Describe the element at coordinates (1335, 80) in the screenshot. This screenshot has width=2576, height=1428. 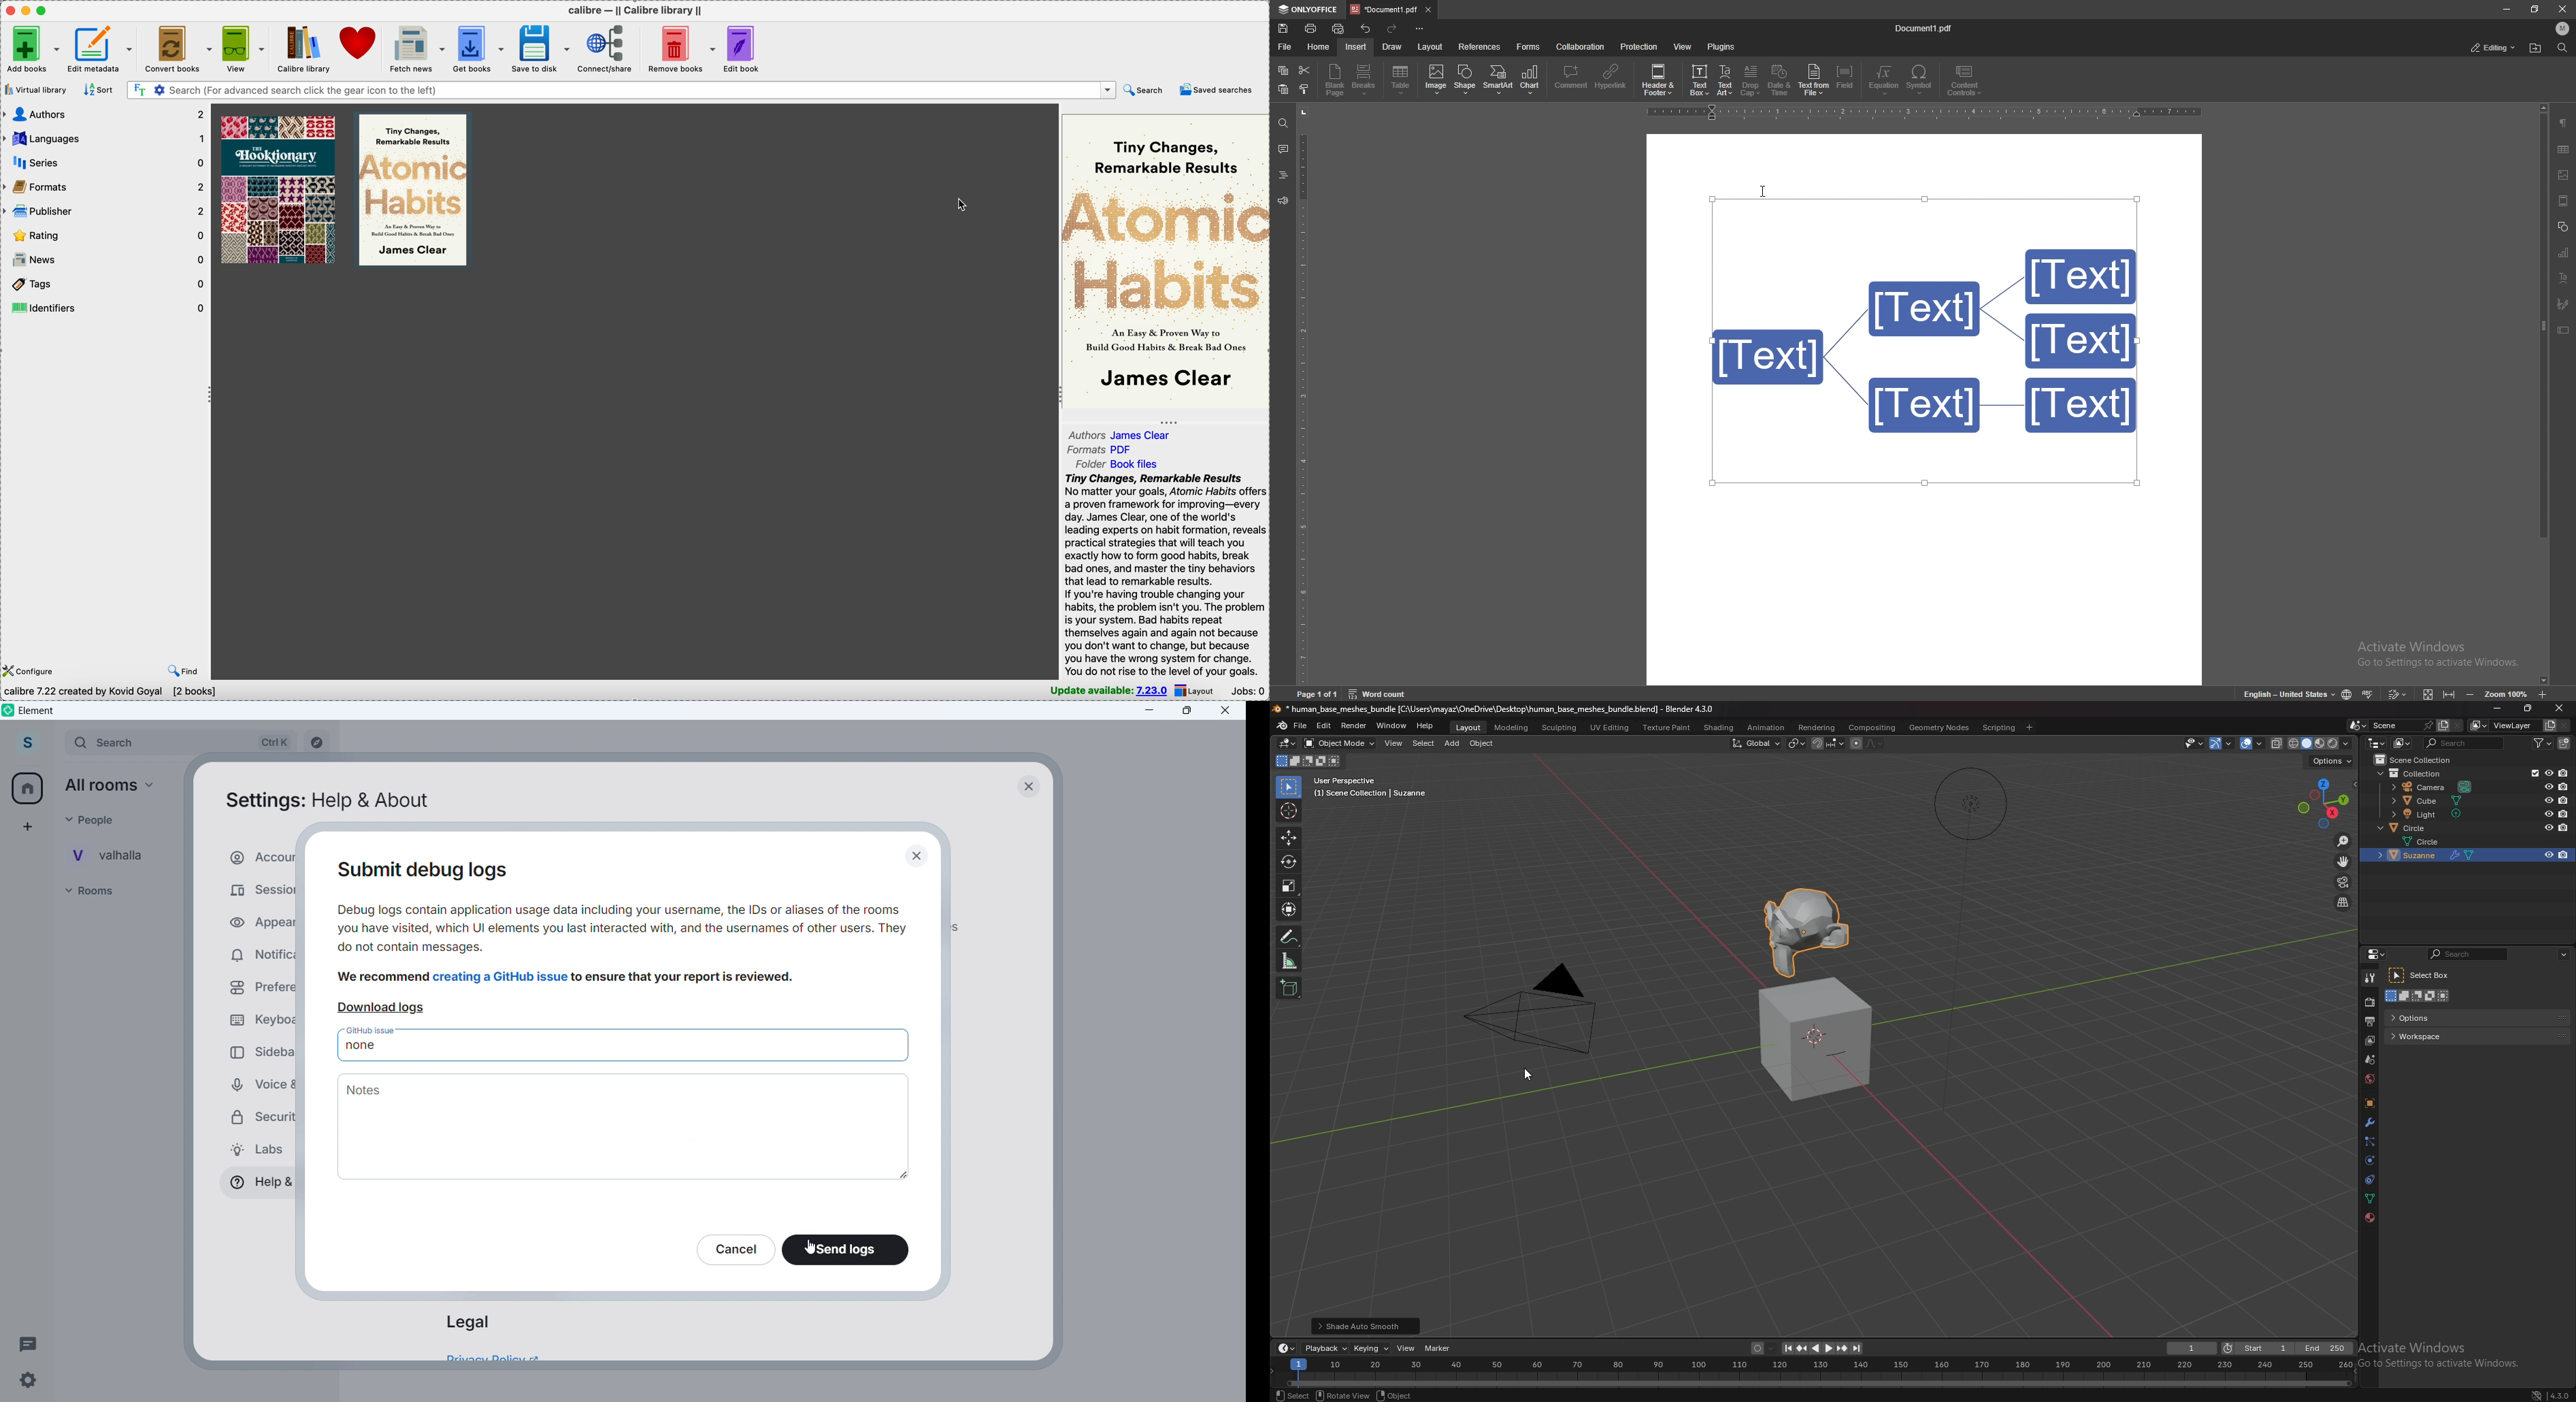
I see `blank page` at that location.